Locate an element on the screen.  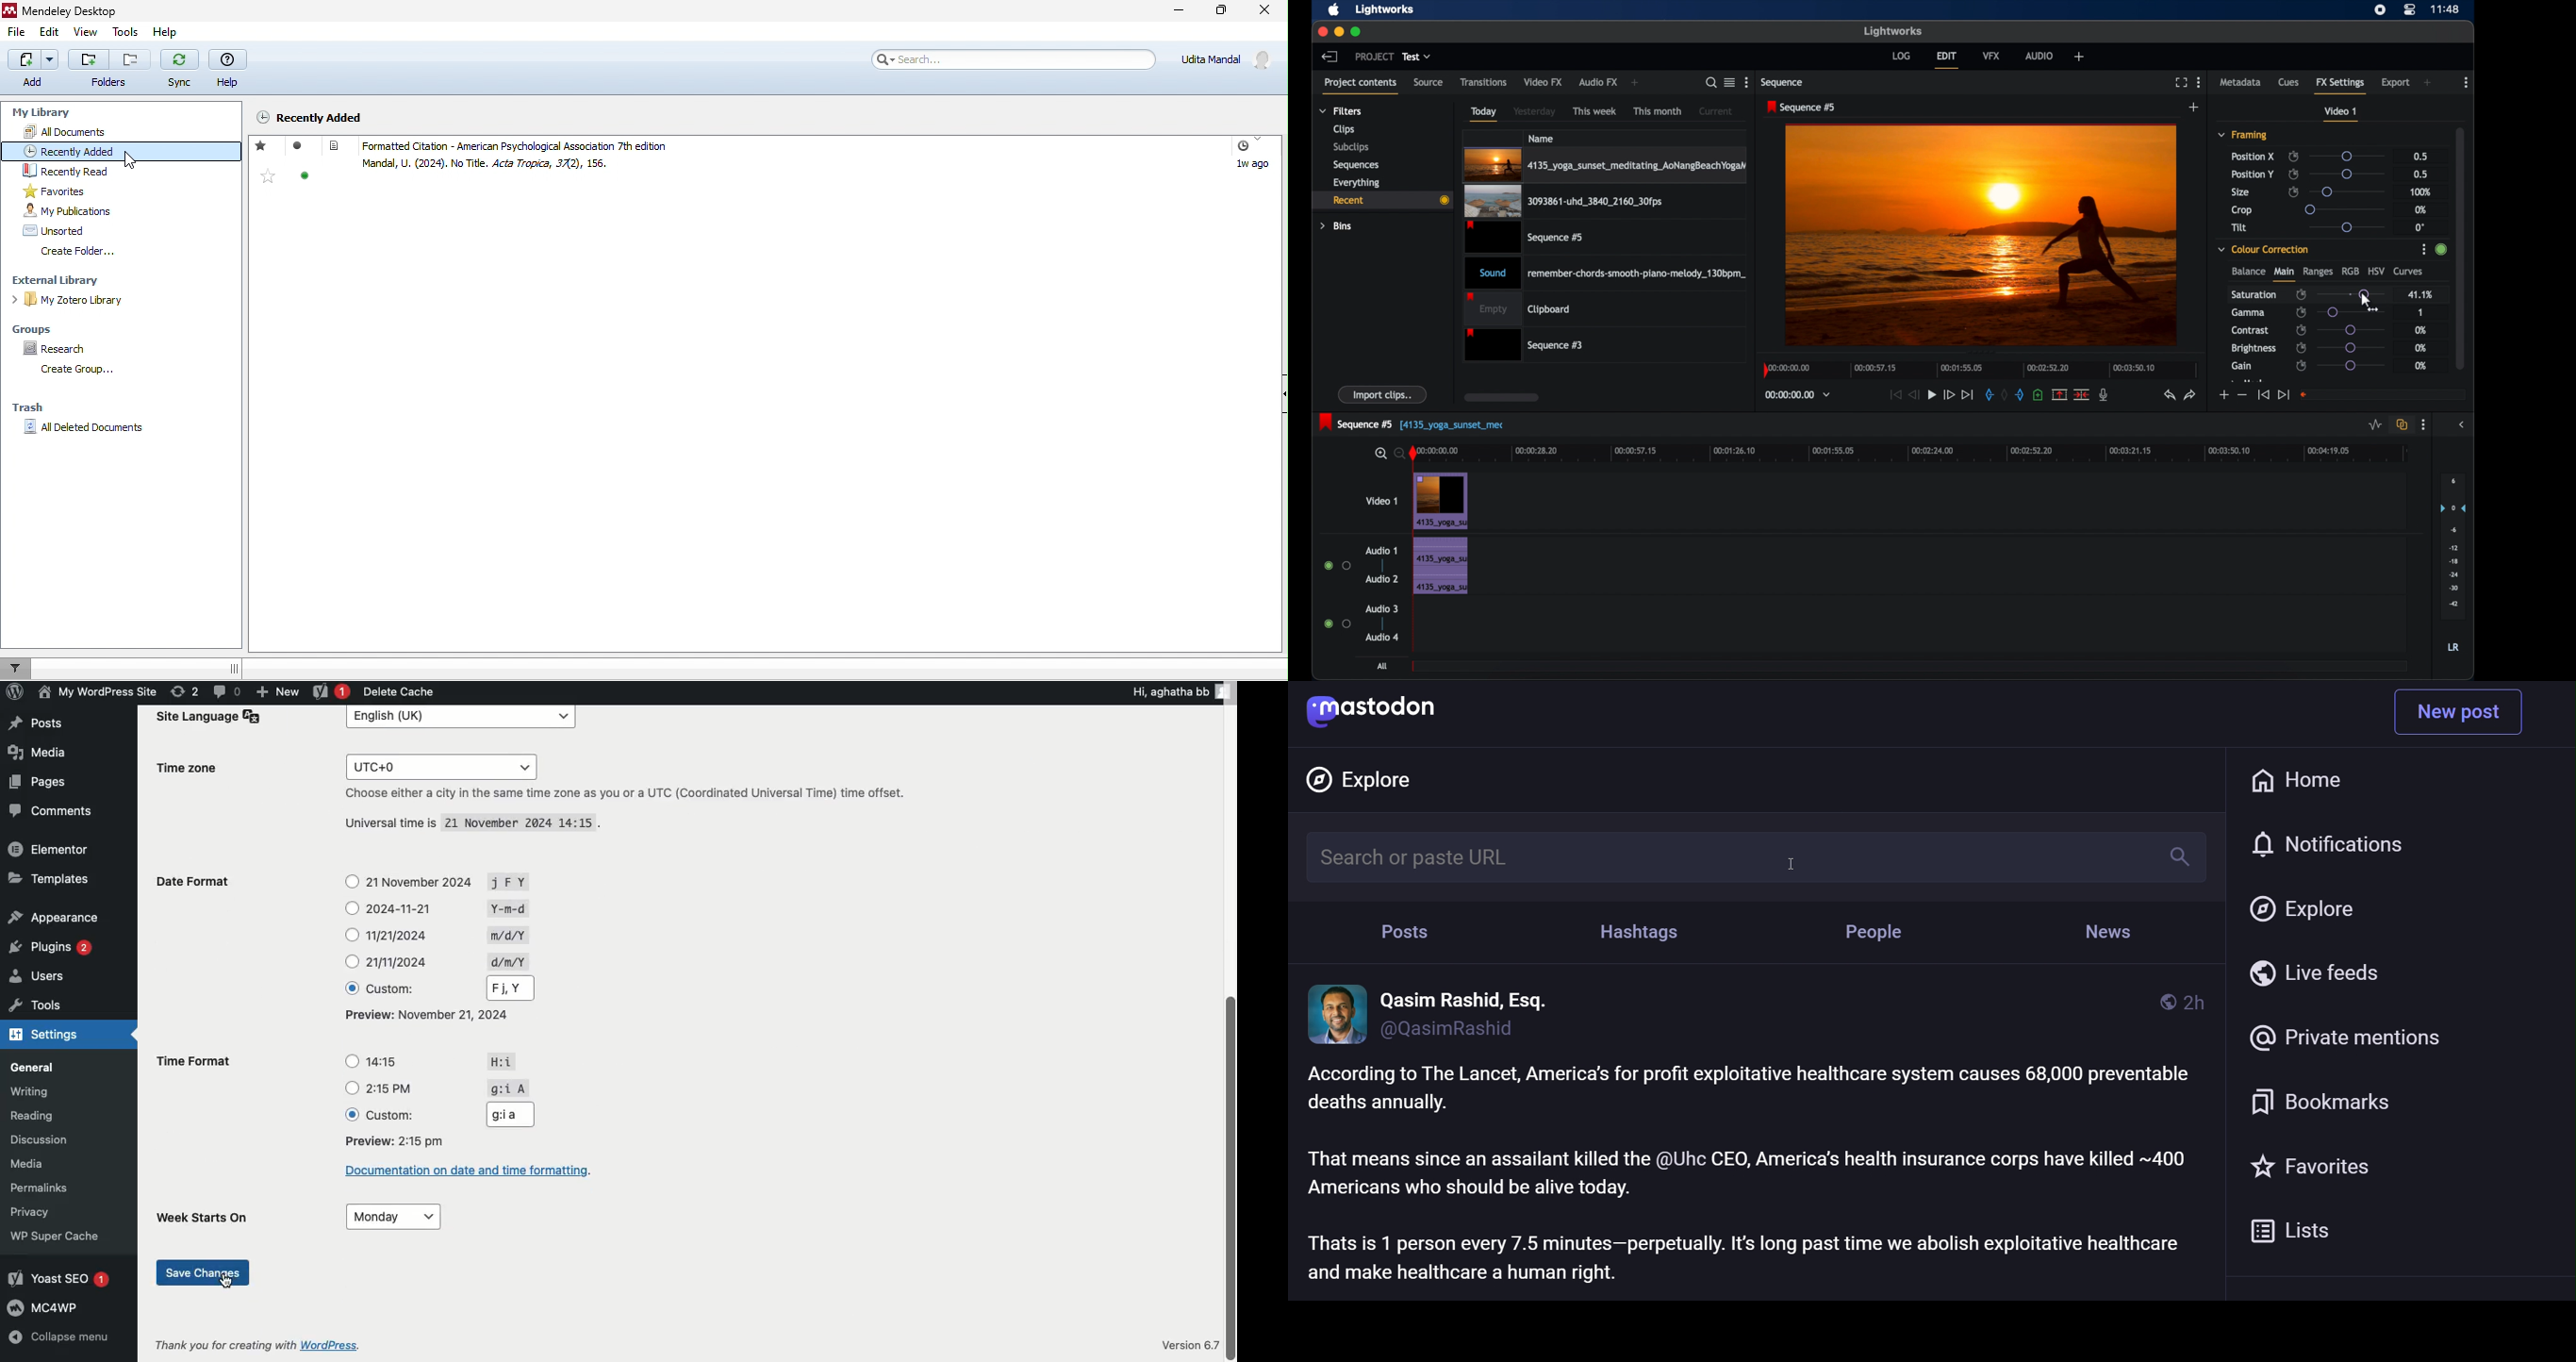
cursor is located at coordinates (1786, 865).